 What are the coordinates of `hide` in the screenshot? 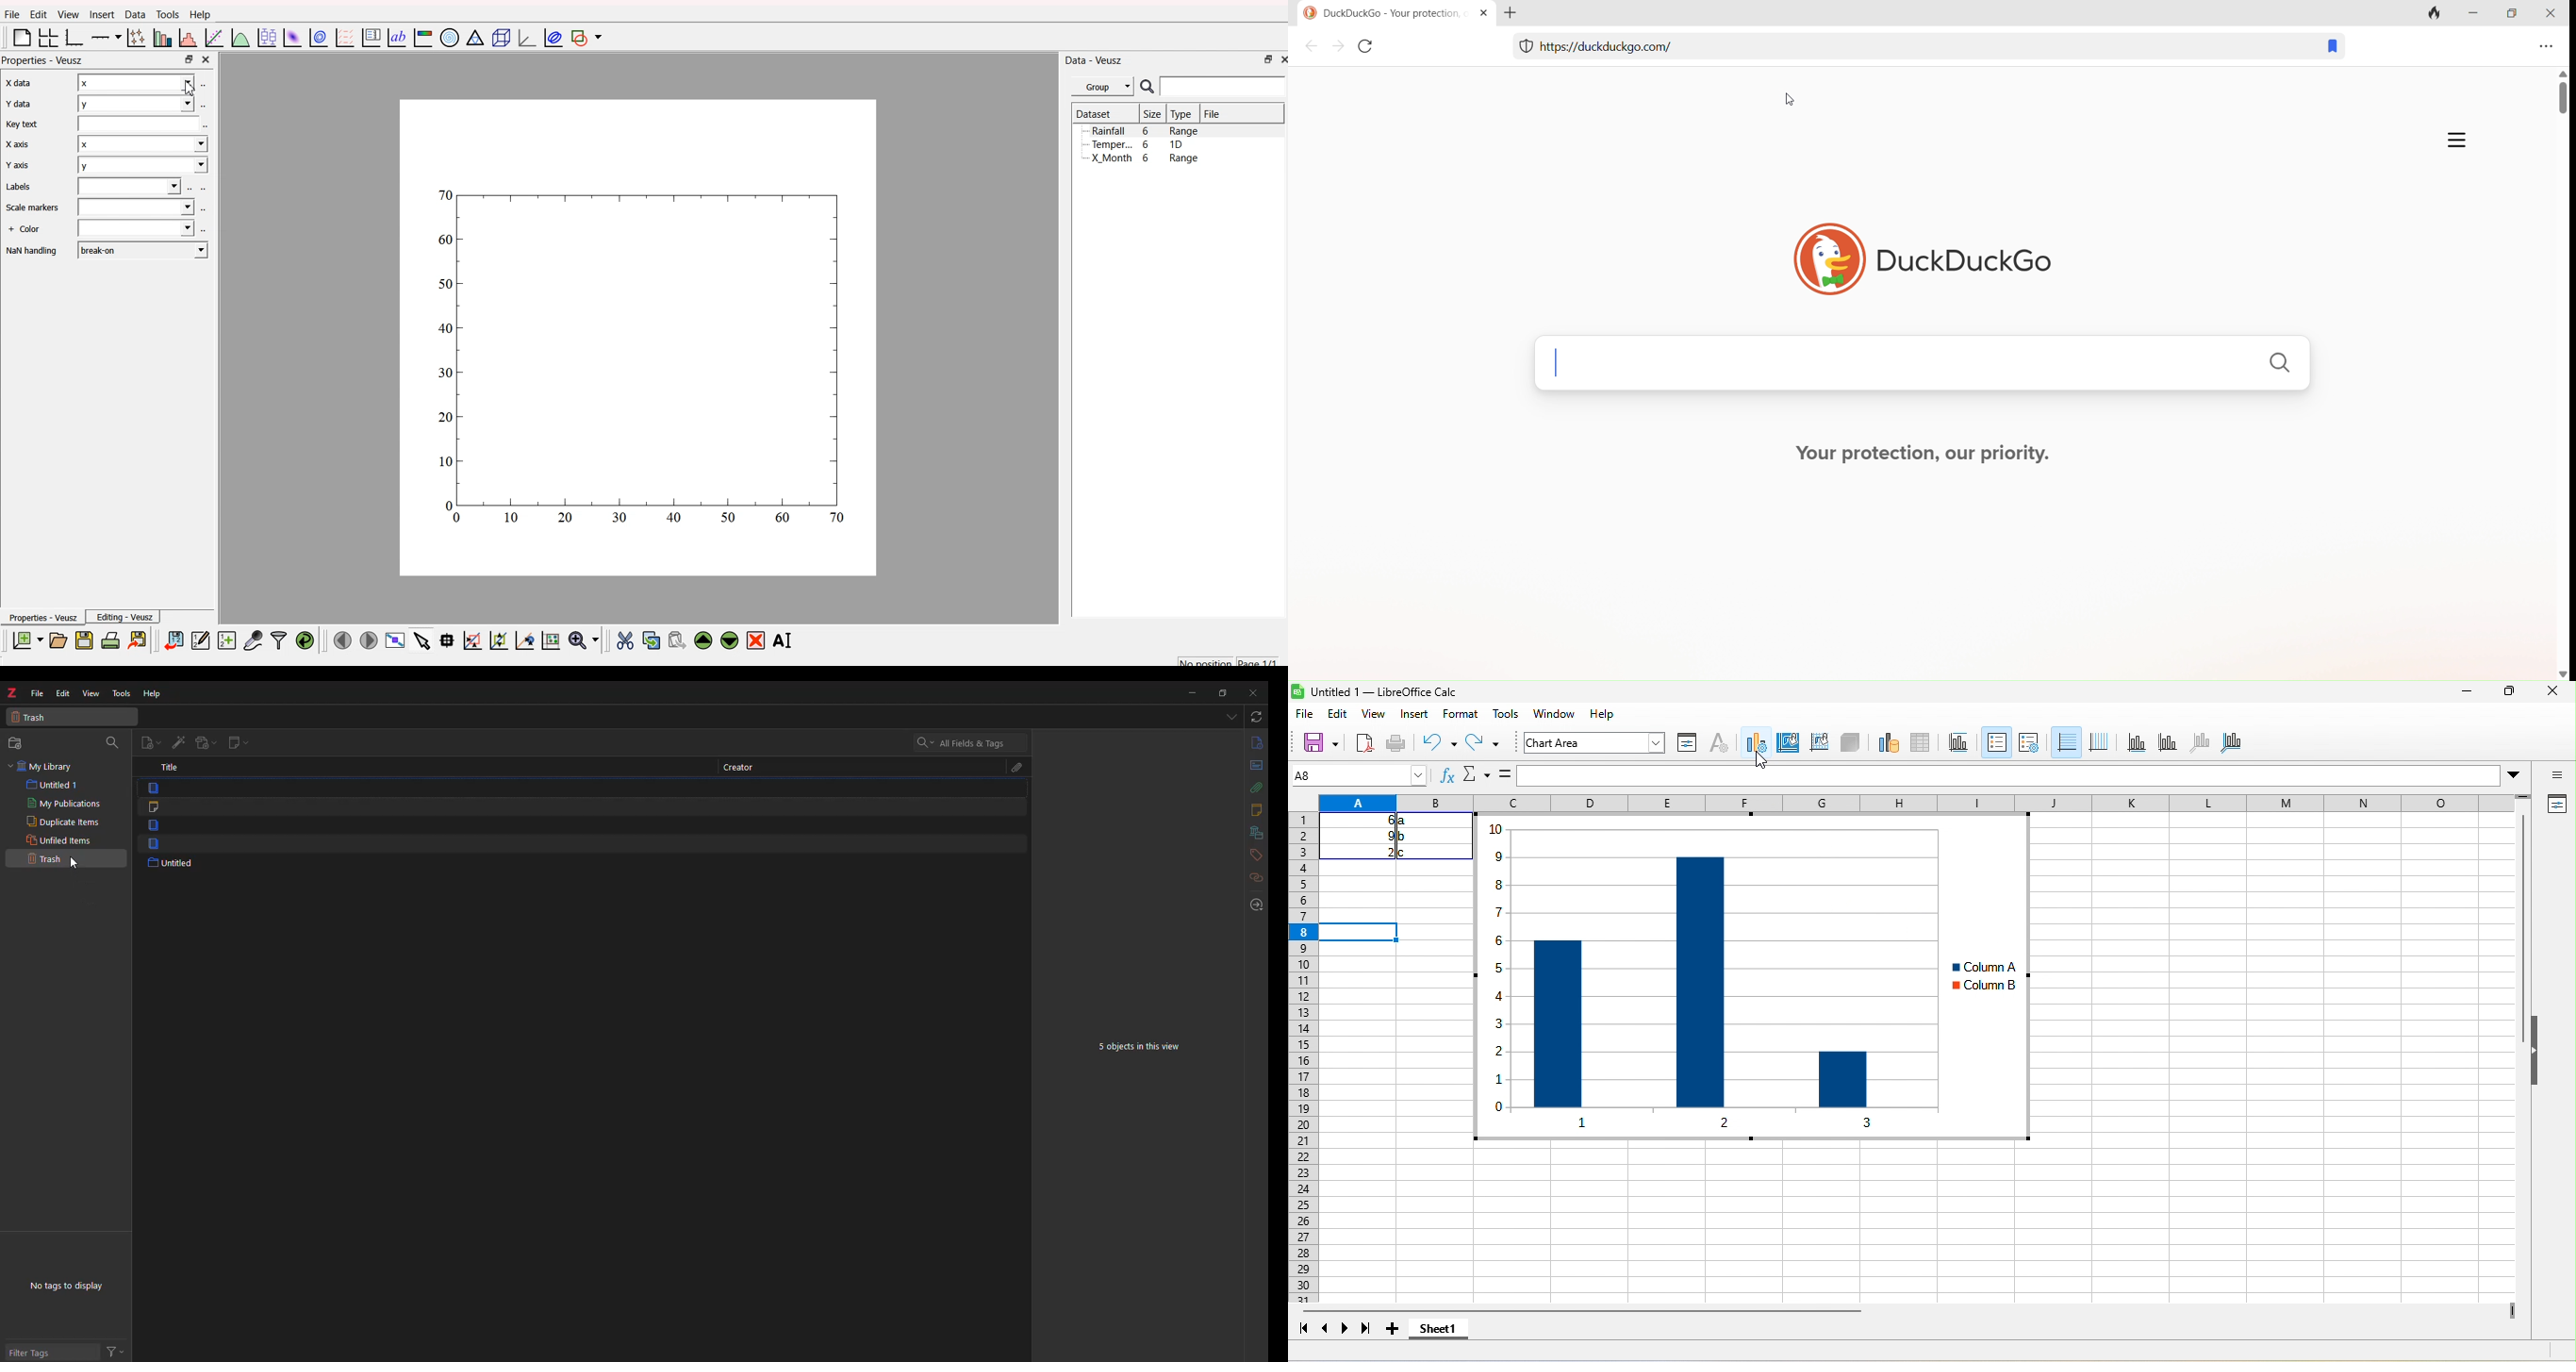 It's located at (2538, 1056).